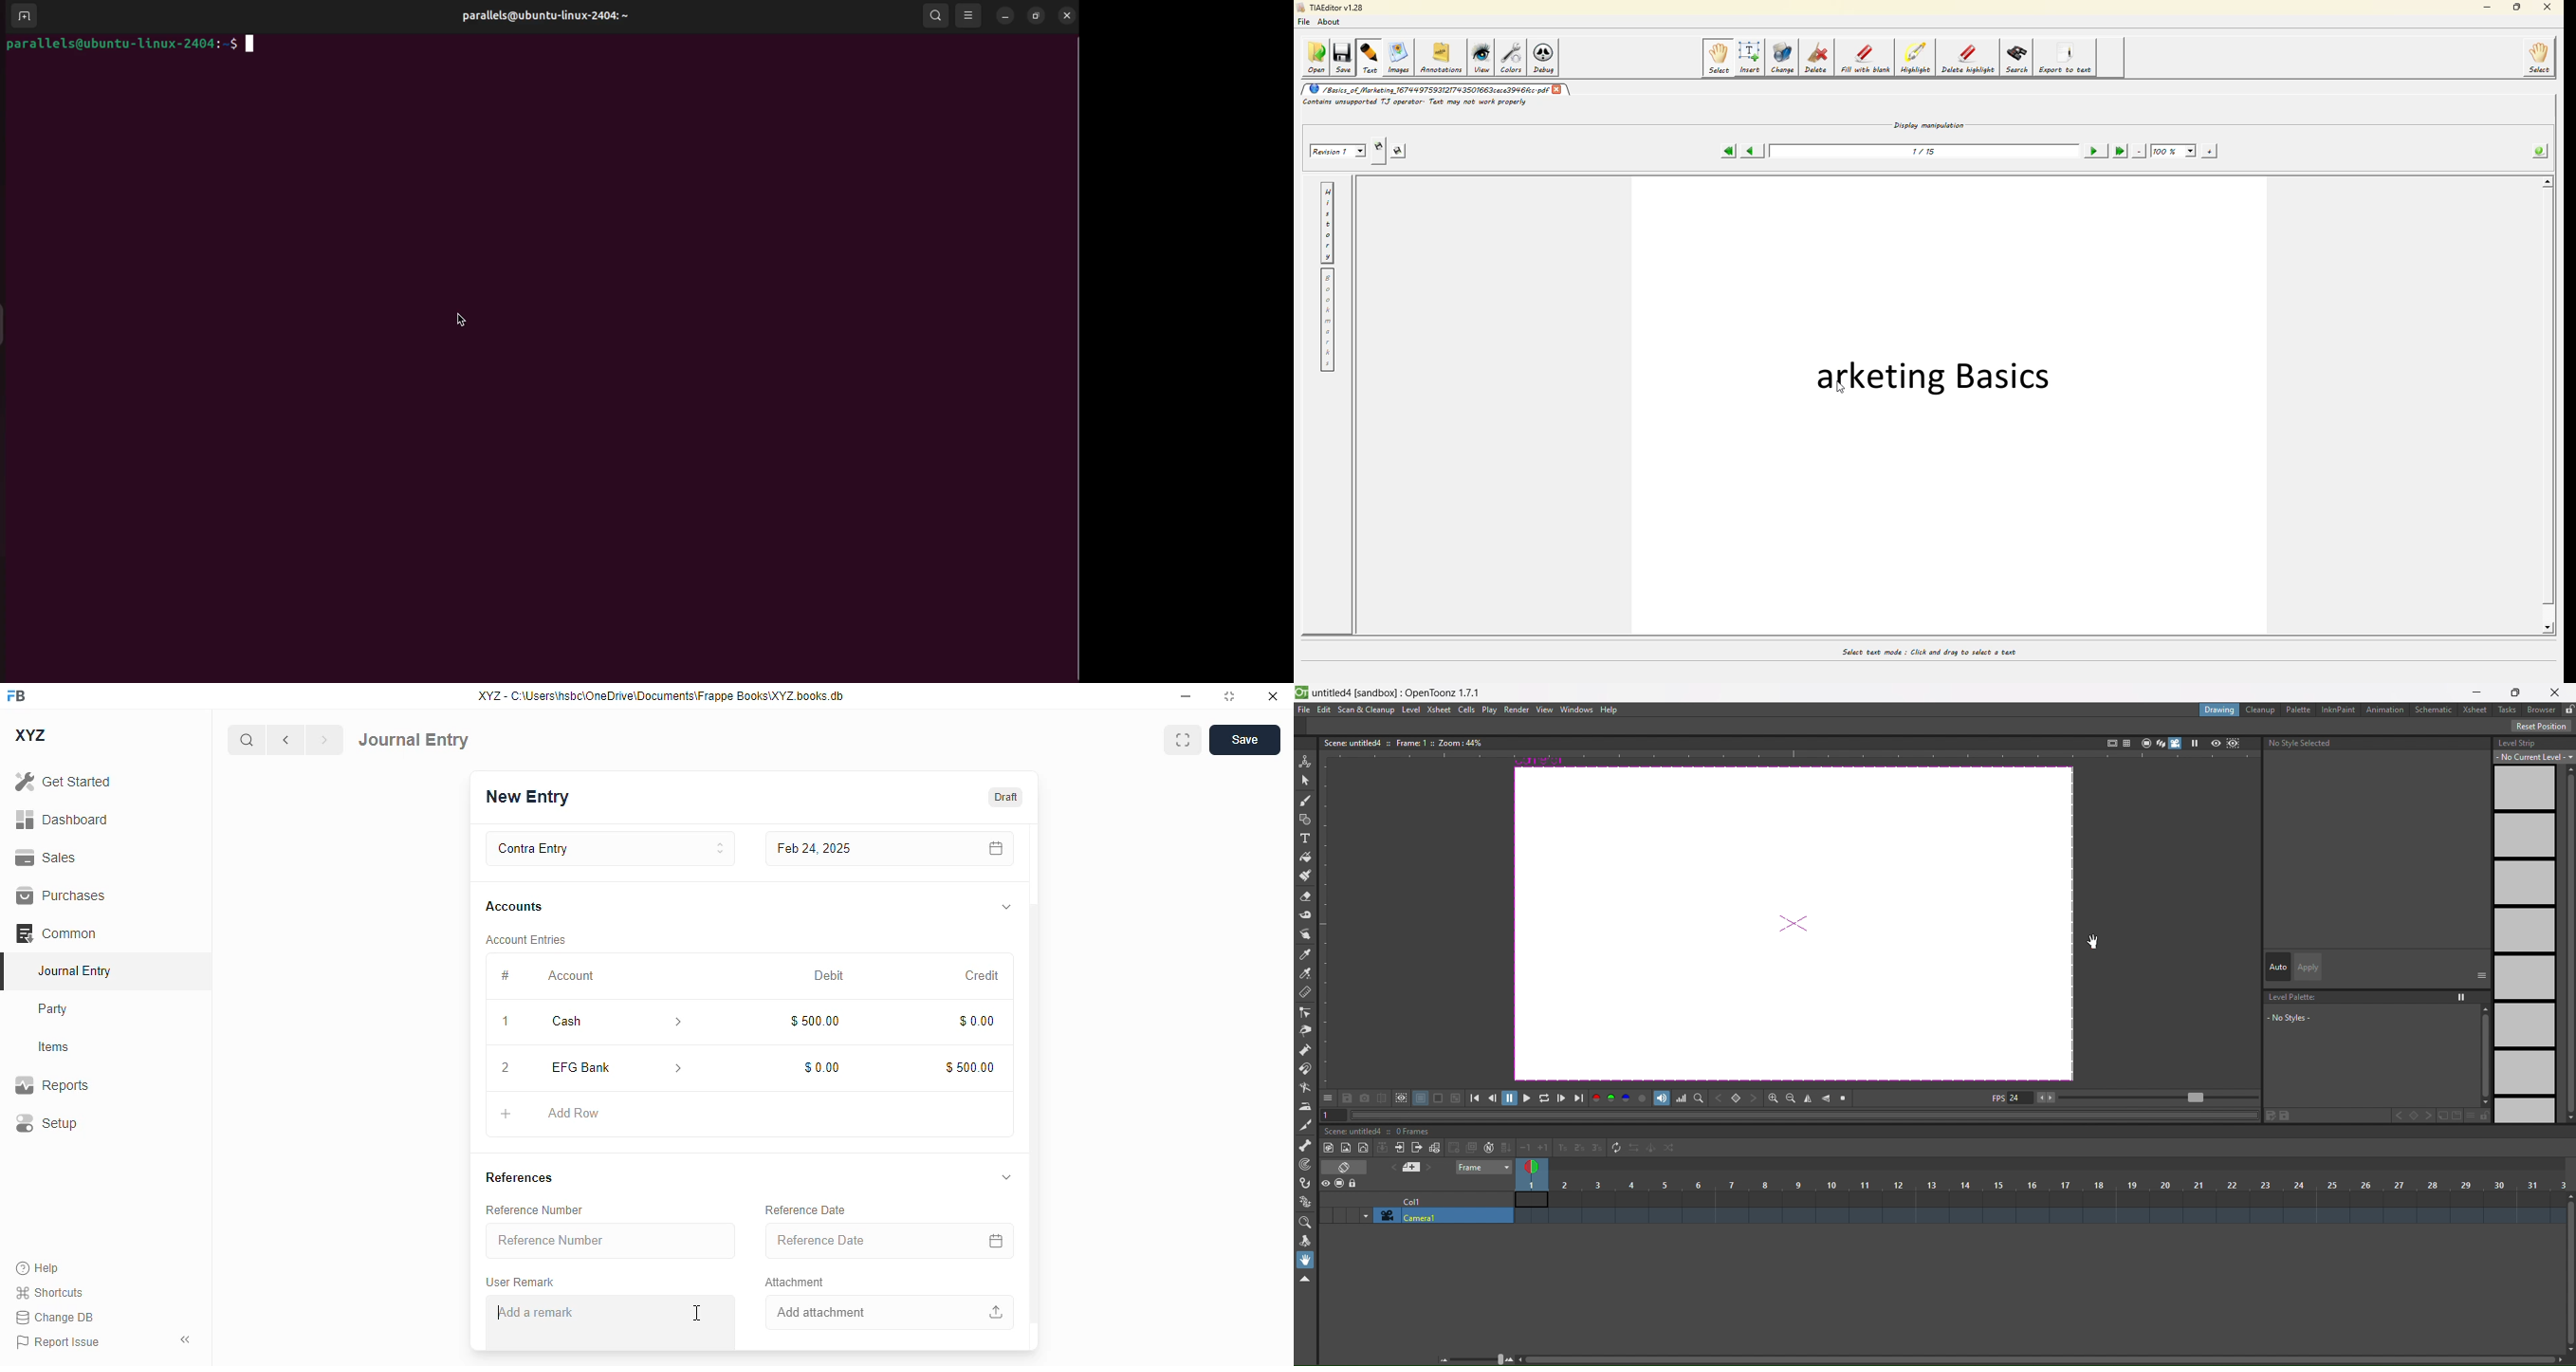 The width and height of the screenshot is (2576, 1372). What do you see at coordinates (521, 1179) in the screenshot?
I see `references` at bounding box center [521, 1179].